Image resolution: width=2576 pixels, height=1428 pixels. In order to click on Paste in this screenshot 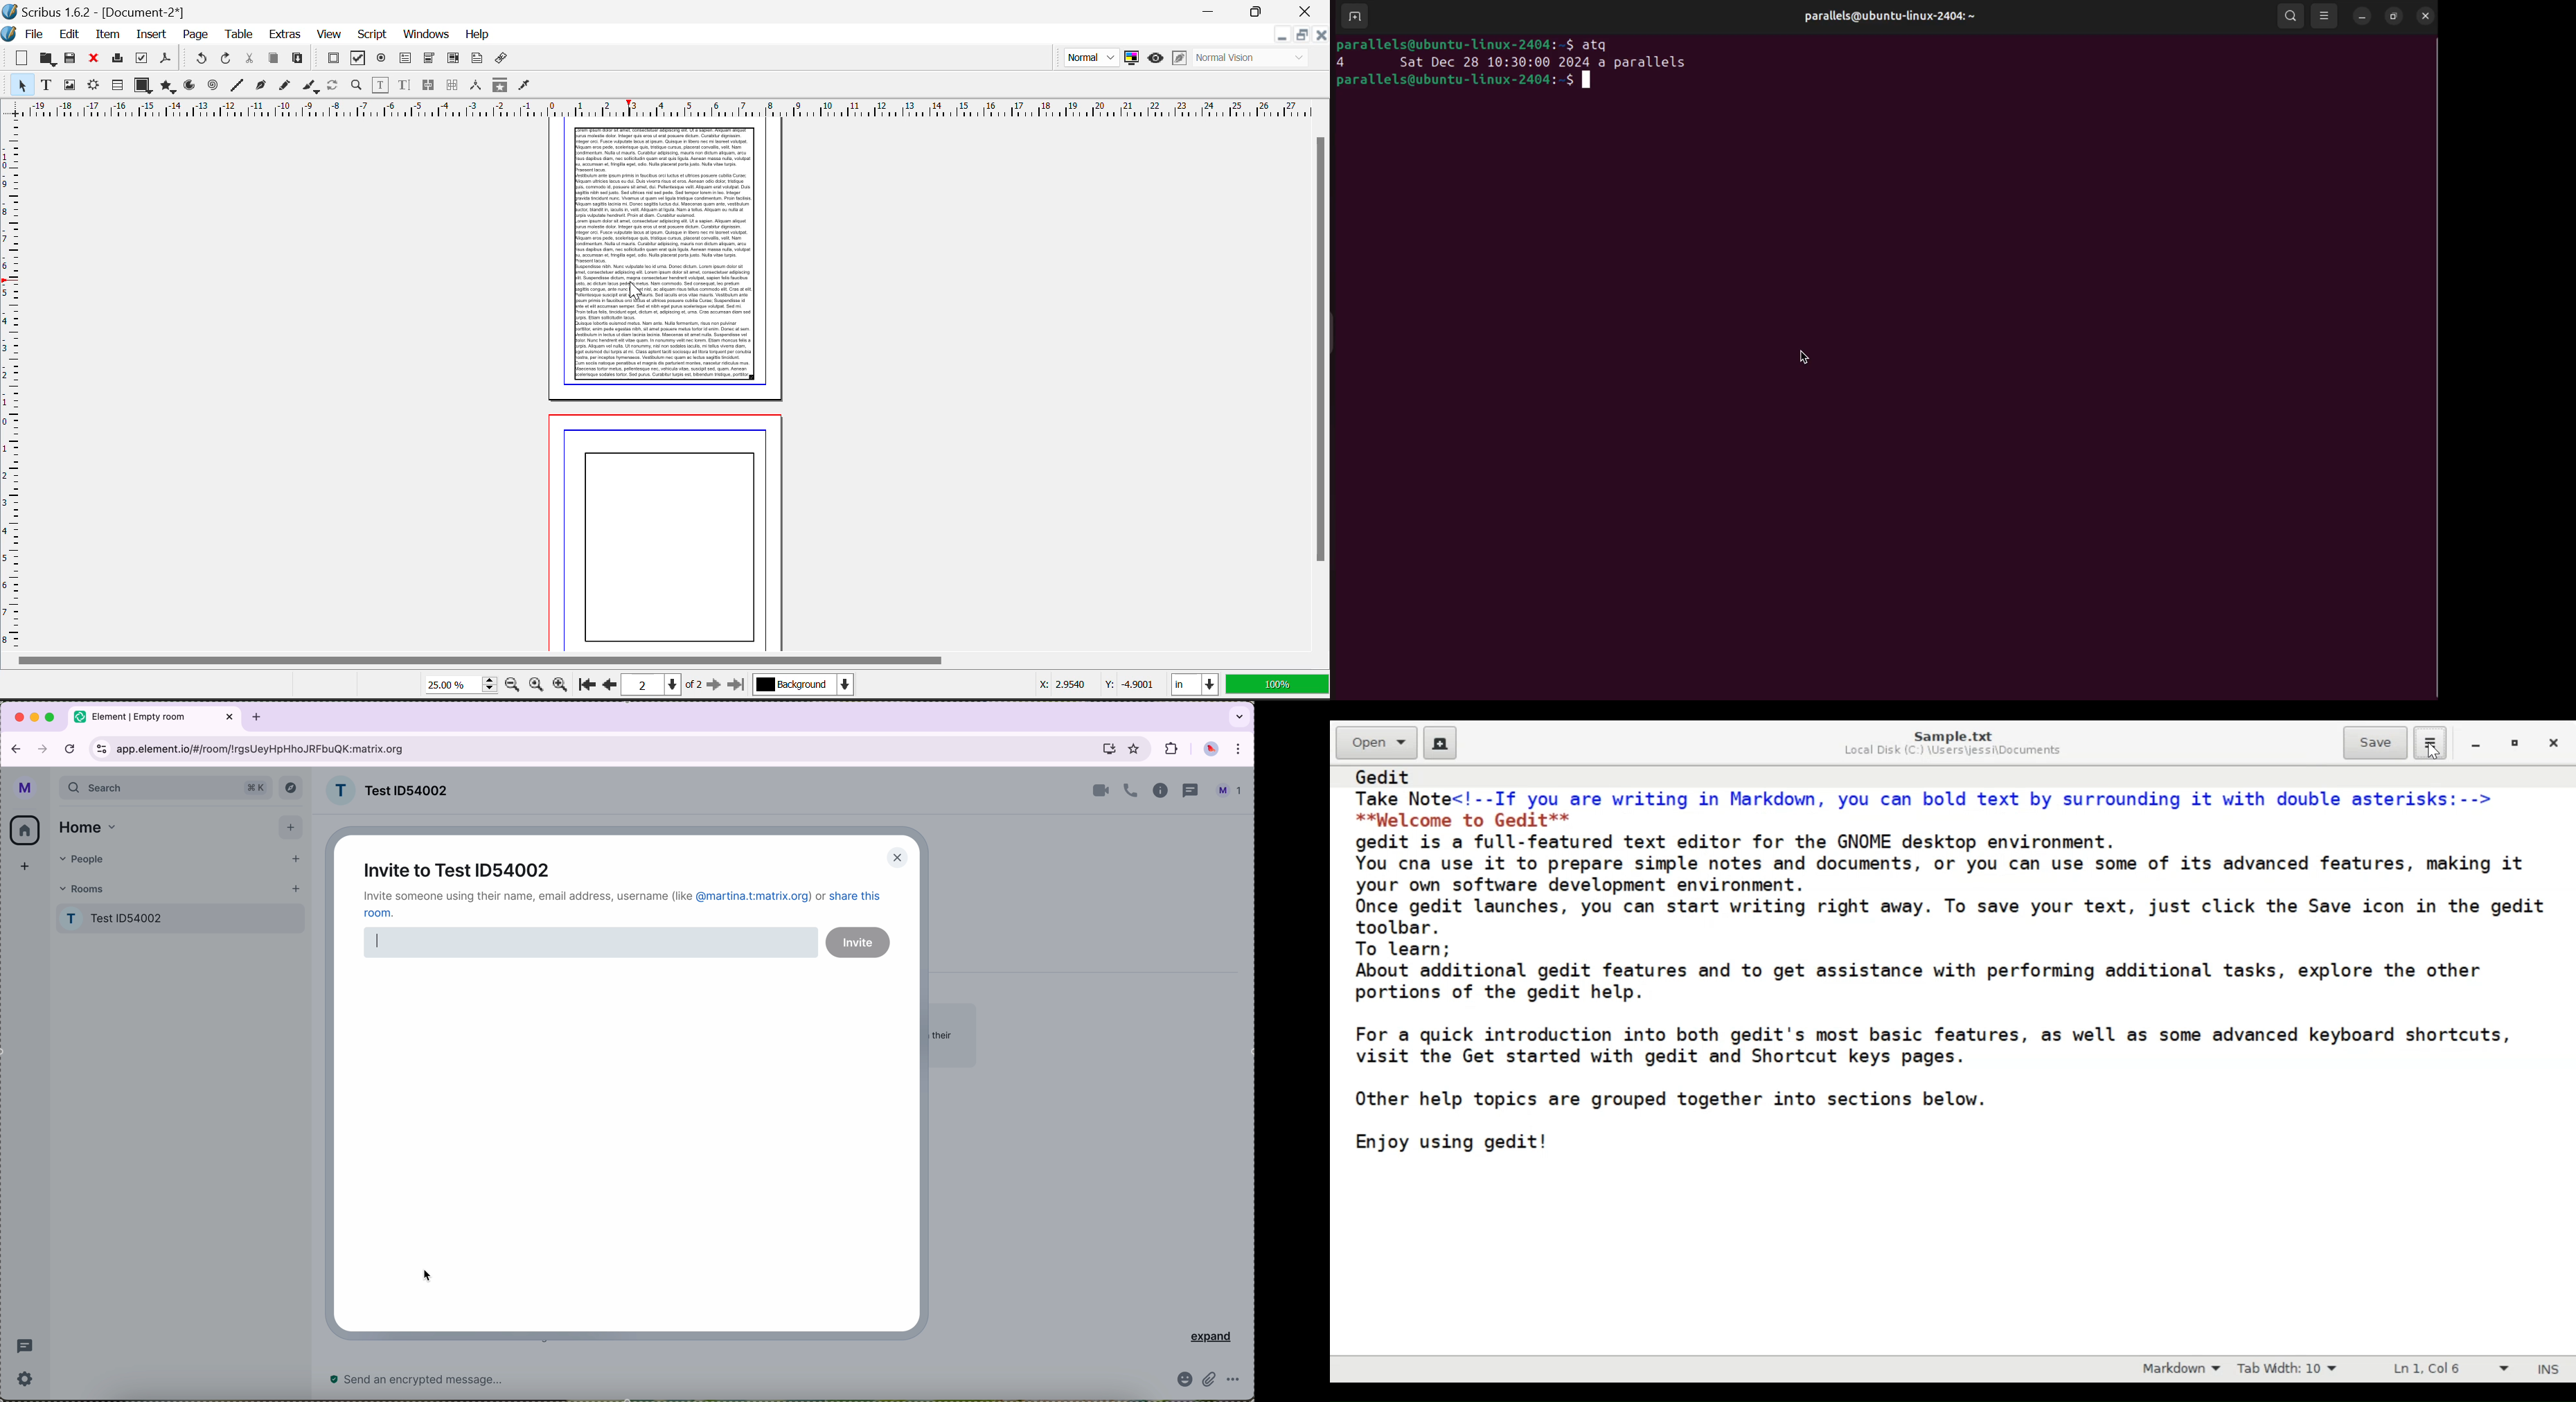, I will do `click(299, 60)`.